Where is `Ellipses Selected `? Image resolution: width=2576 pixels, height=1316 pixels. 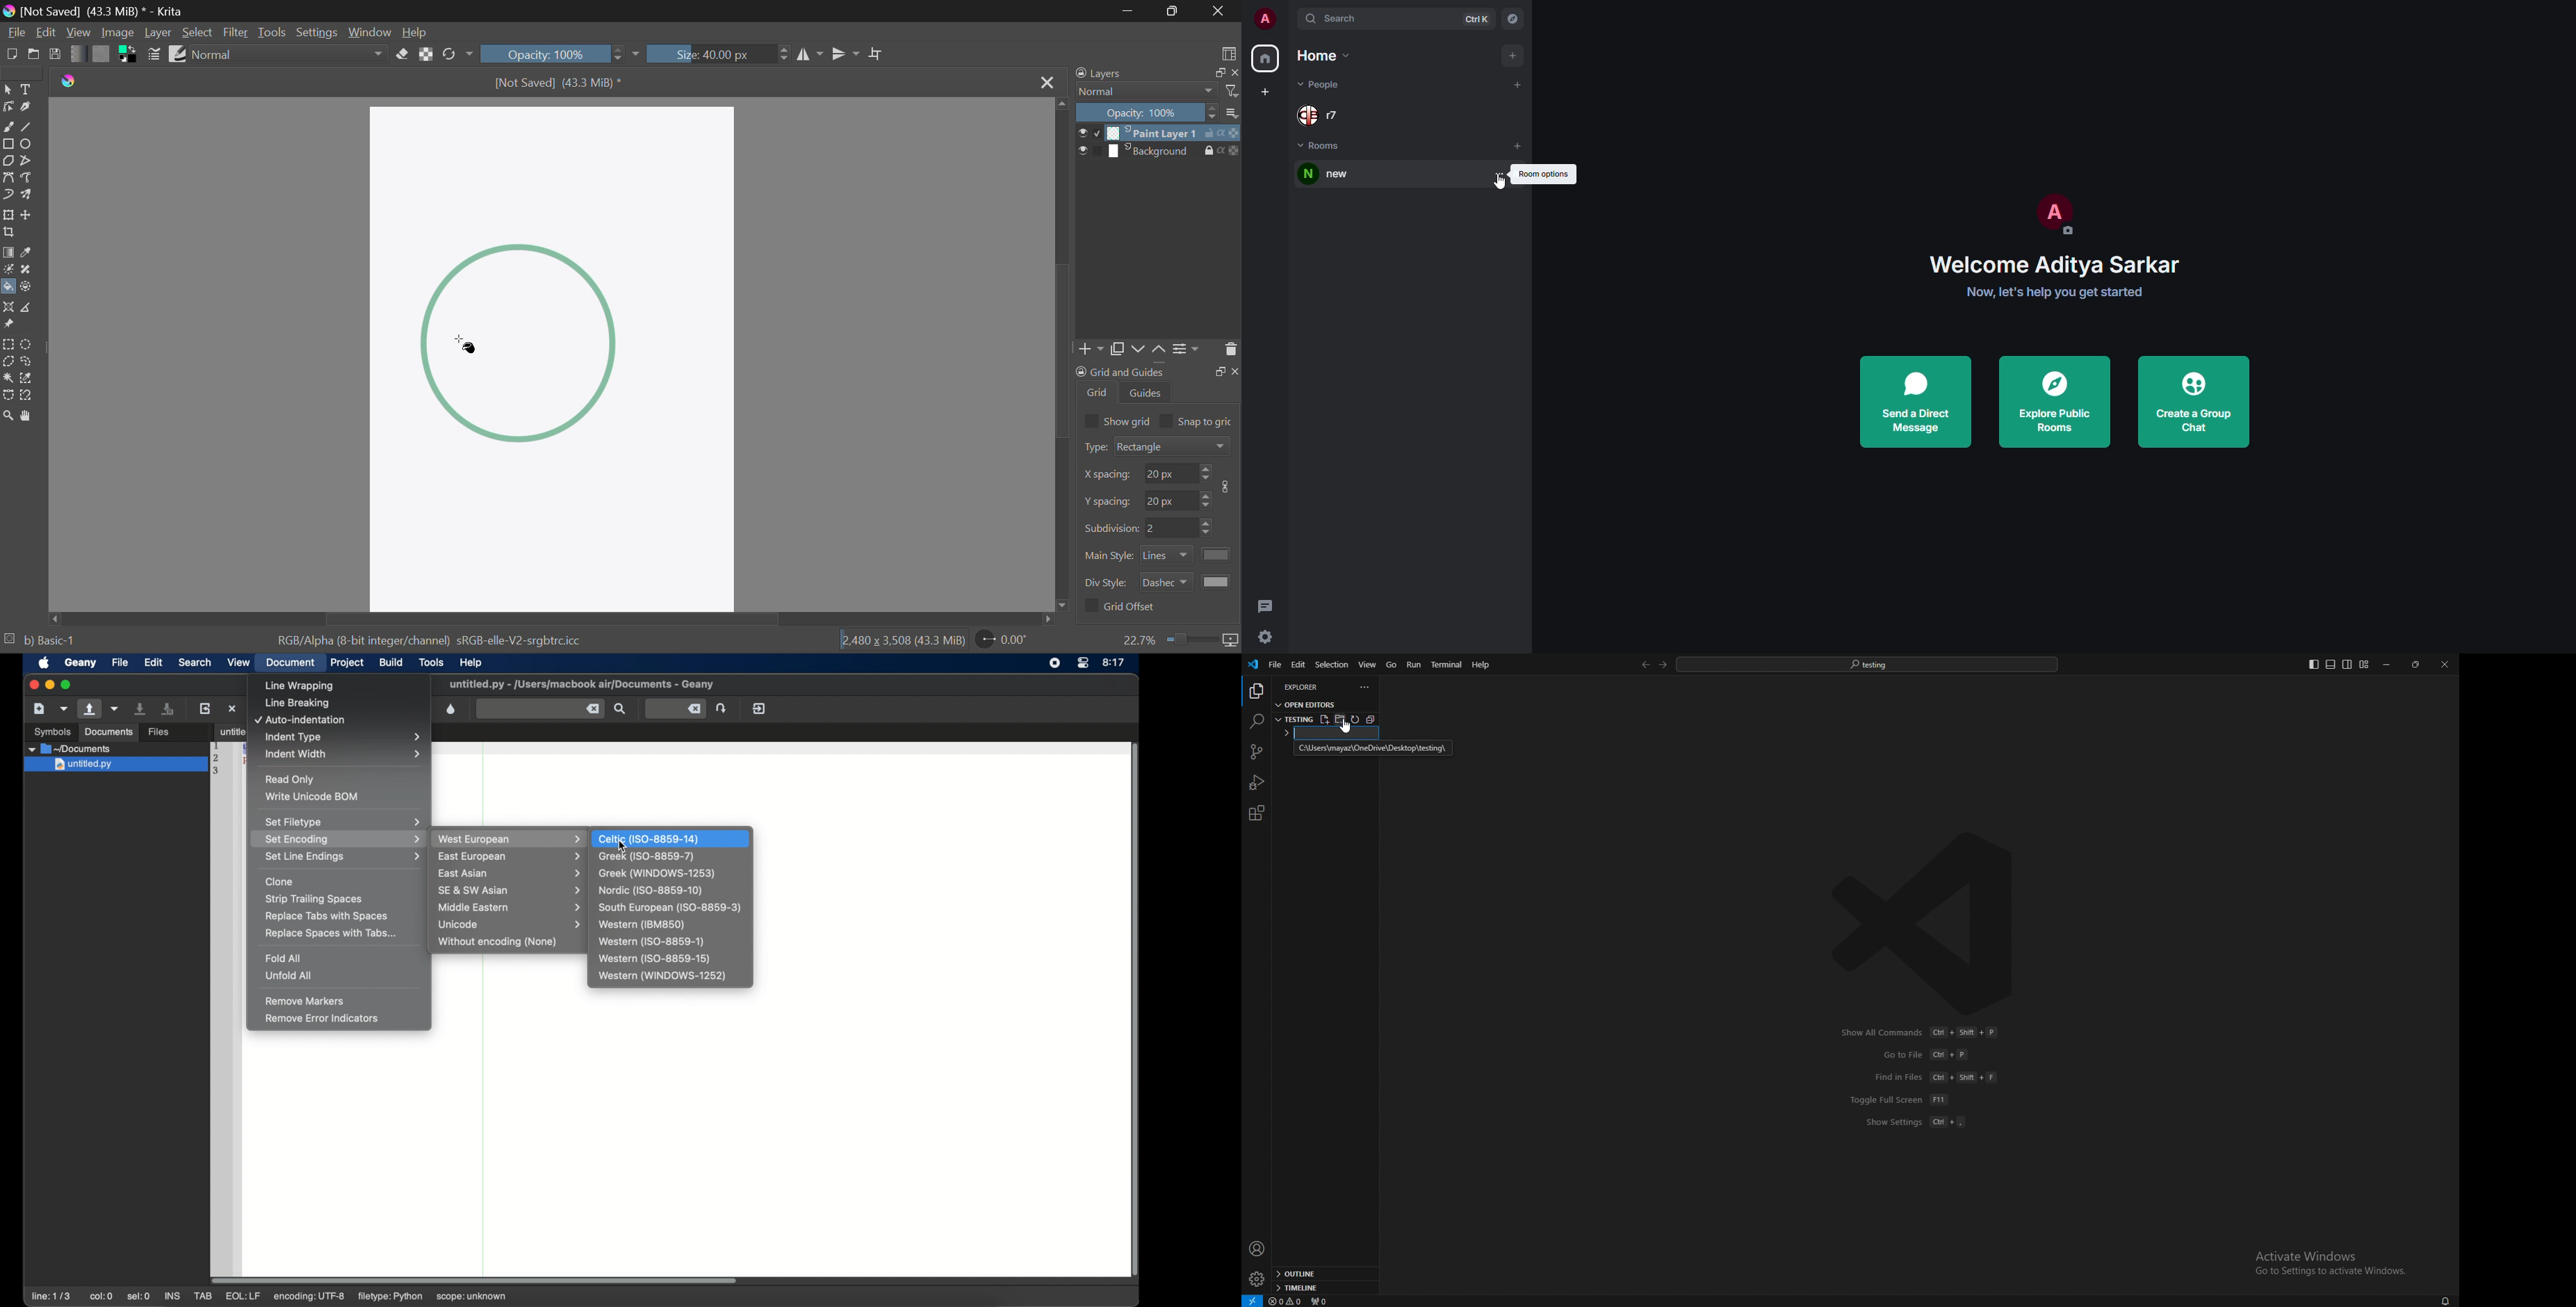
Ellipses Selected  is located at coordinates (26, 144).